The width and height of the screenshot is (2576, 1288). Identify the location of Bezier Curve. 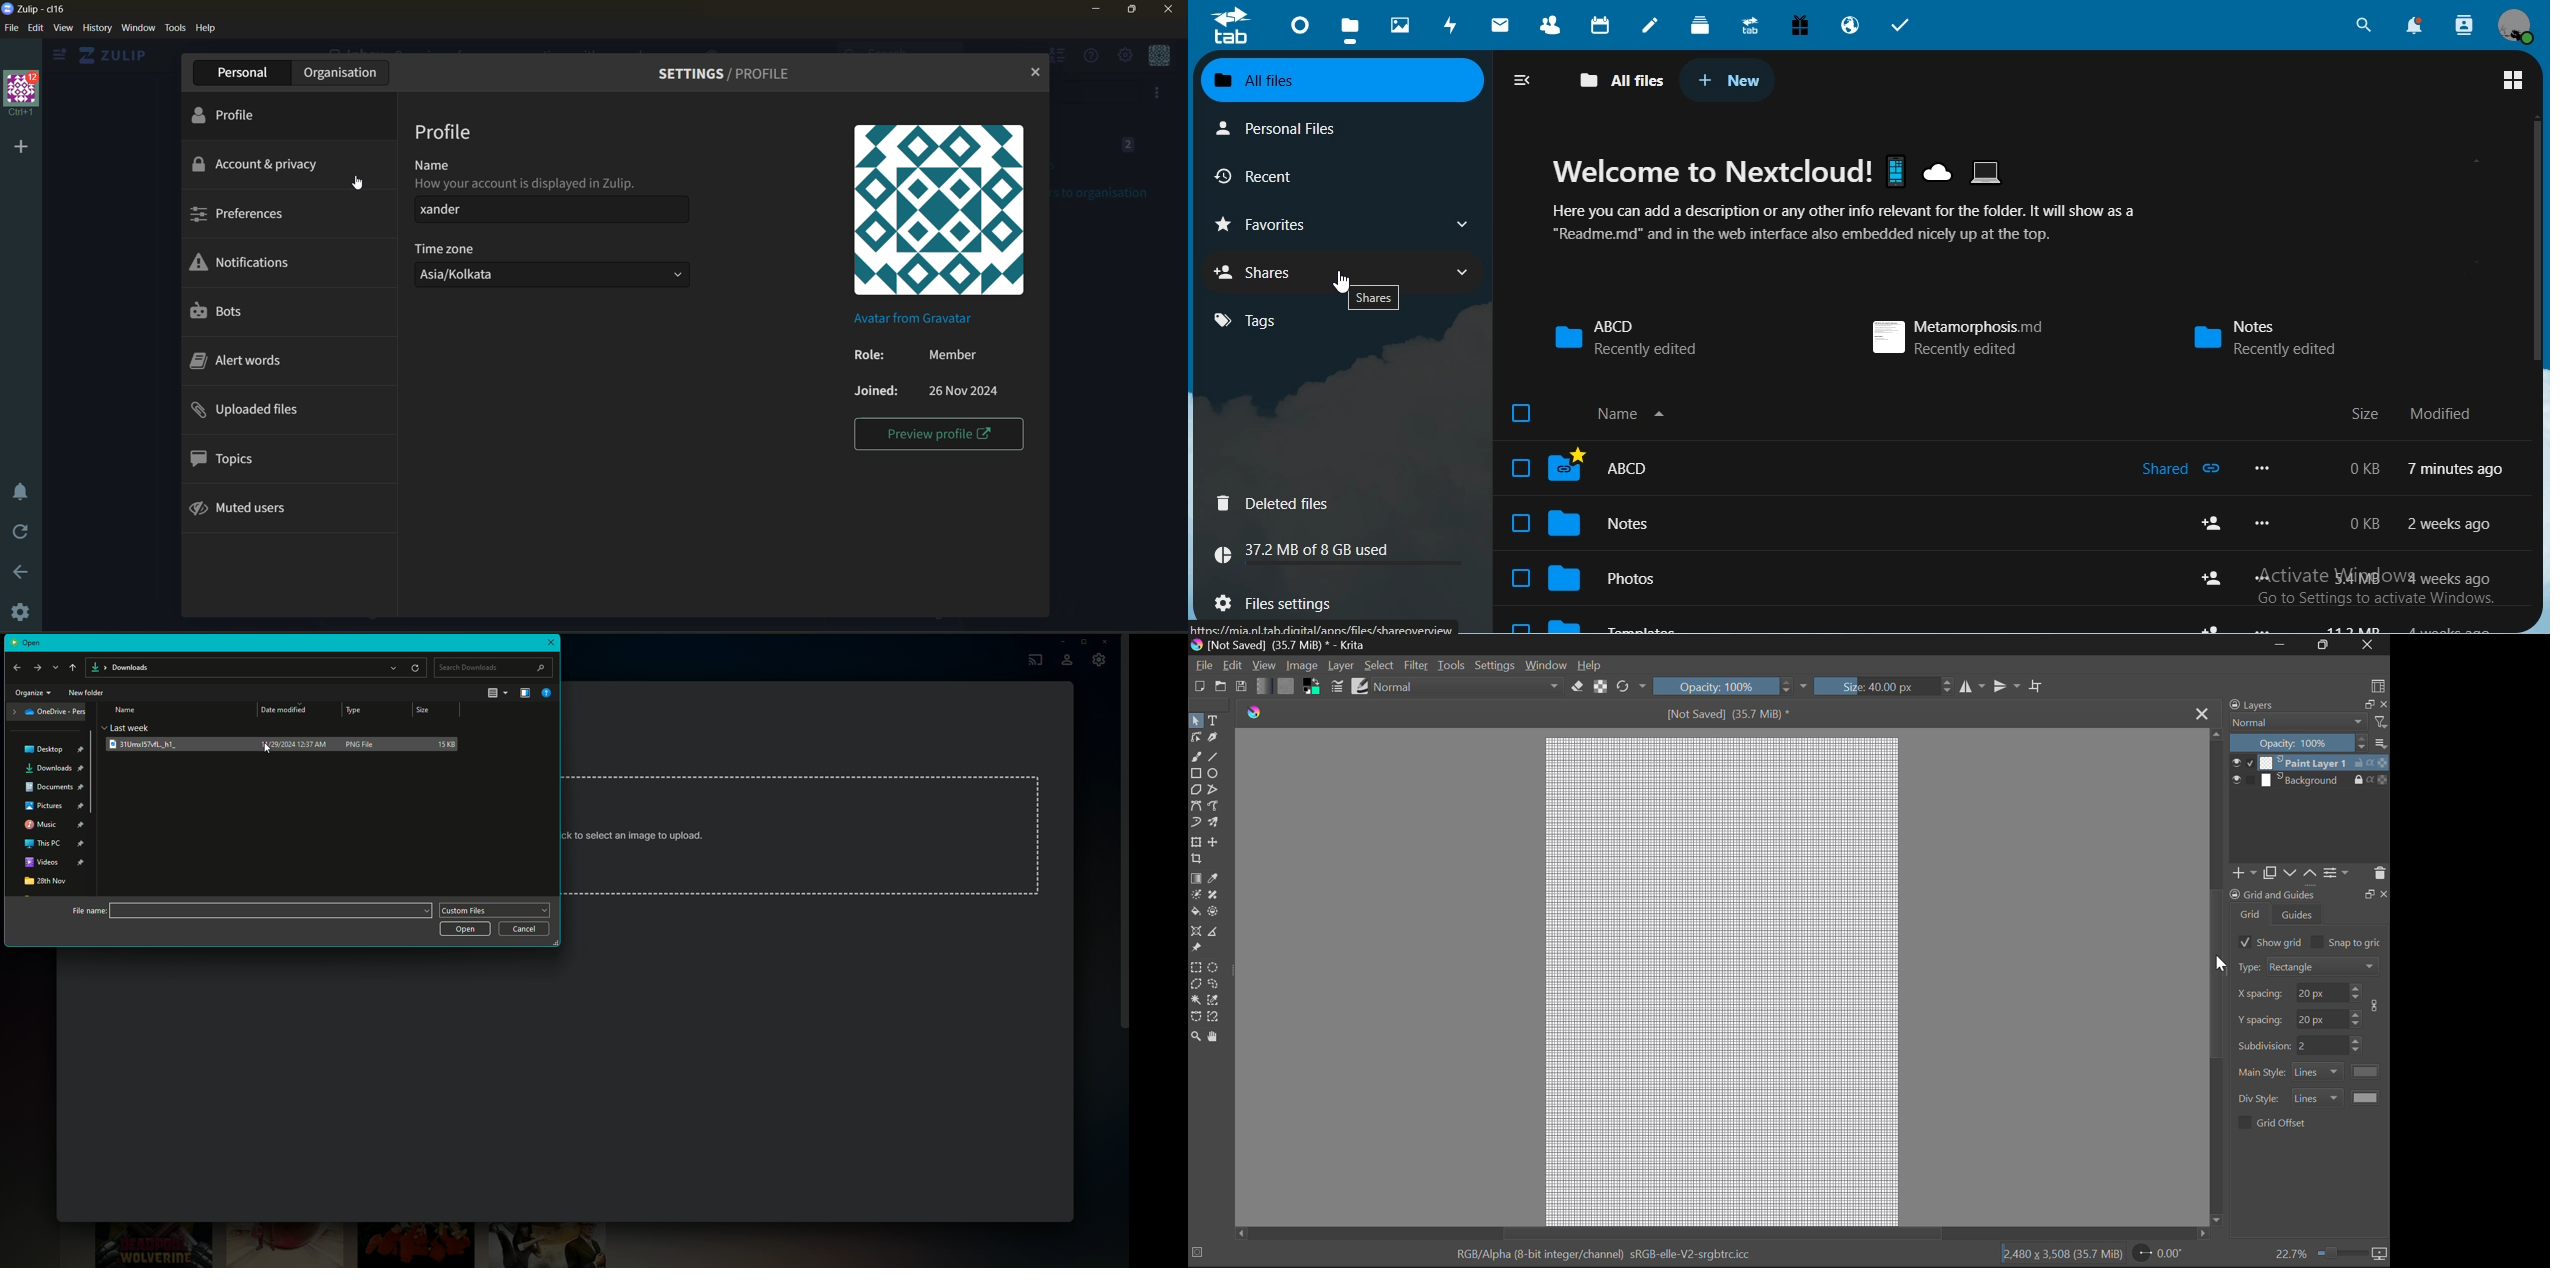
(1197, 808).